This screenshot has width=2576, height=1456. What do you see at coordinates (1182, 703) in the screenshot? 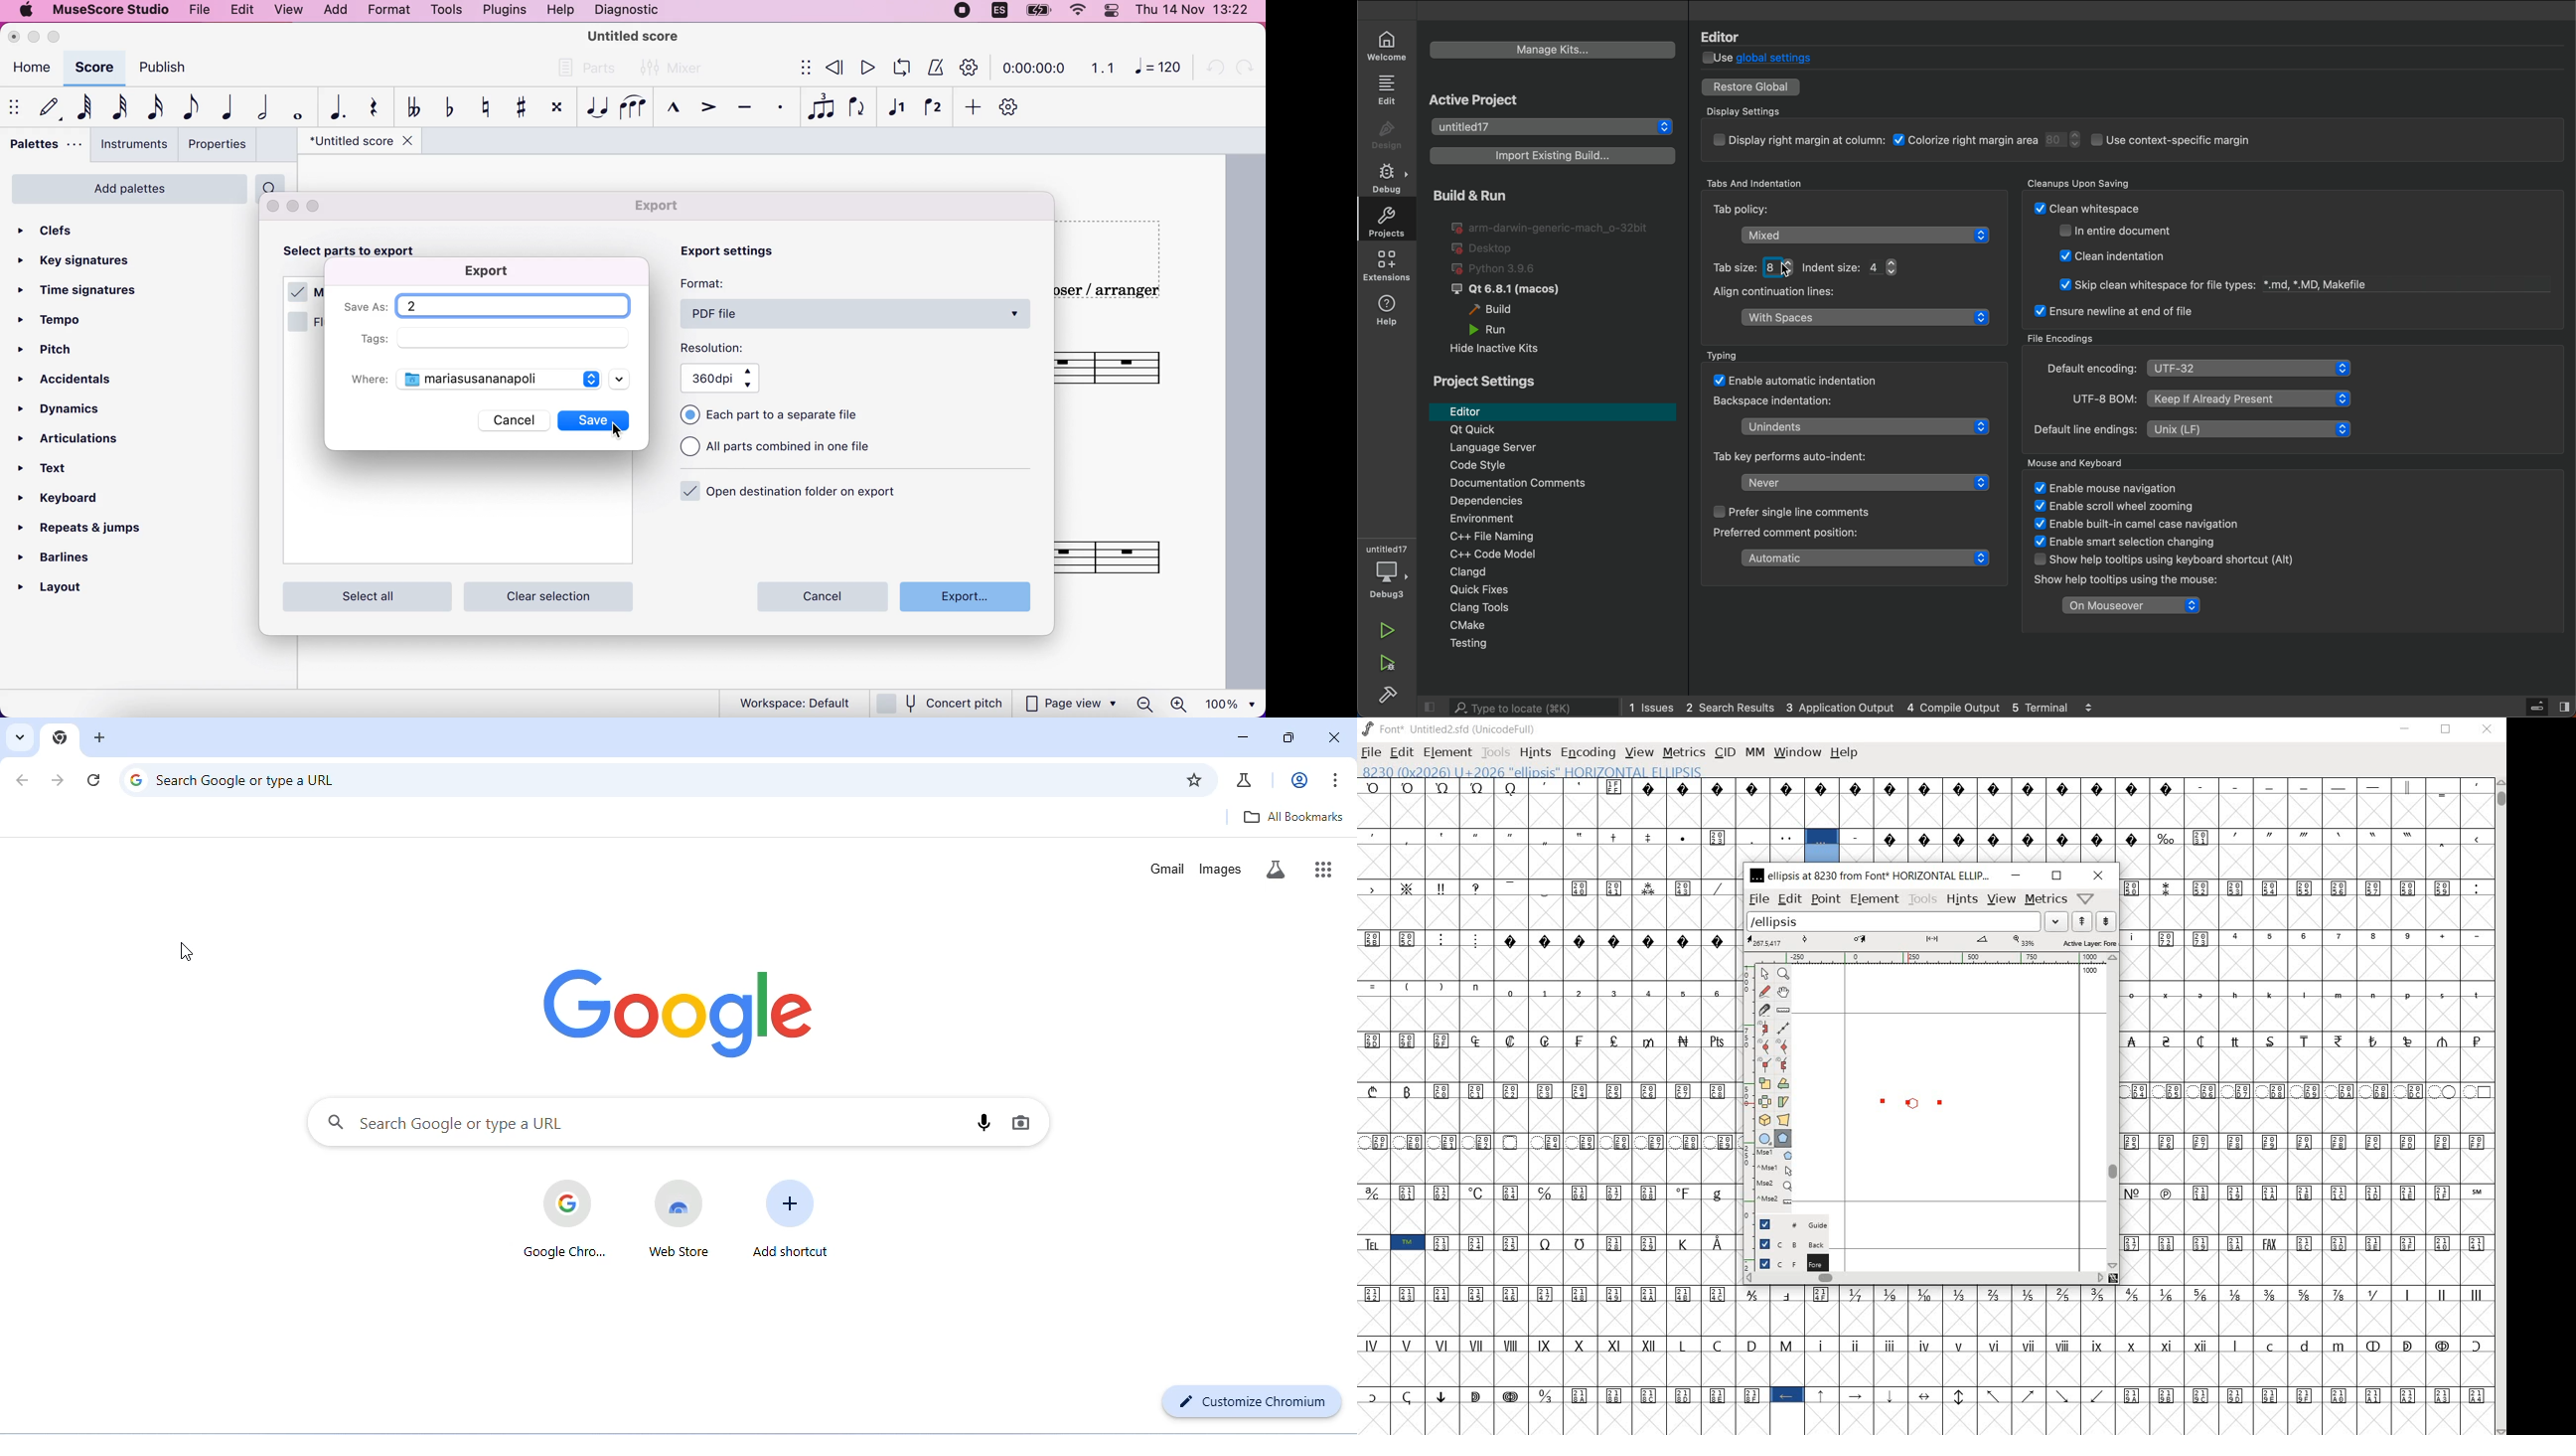
I see `zoom in` at bounding box center [1182, 703].